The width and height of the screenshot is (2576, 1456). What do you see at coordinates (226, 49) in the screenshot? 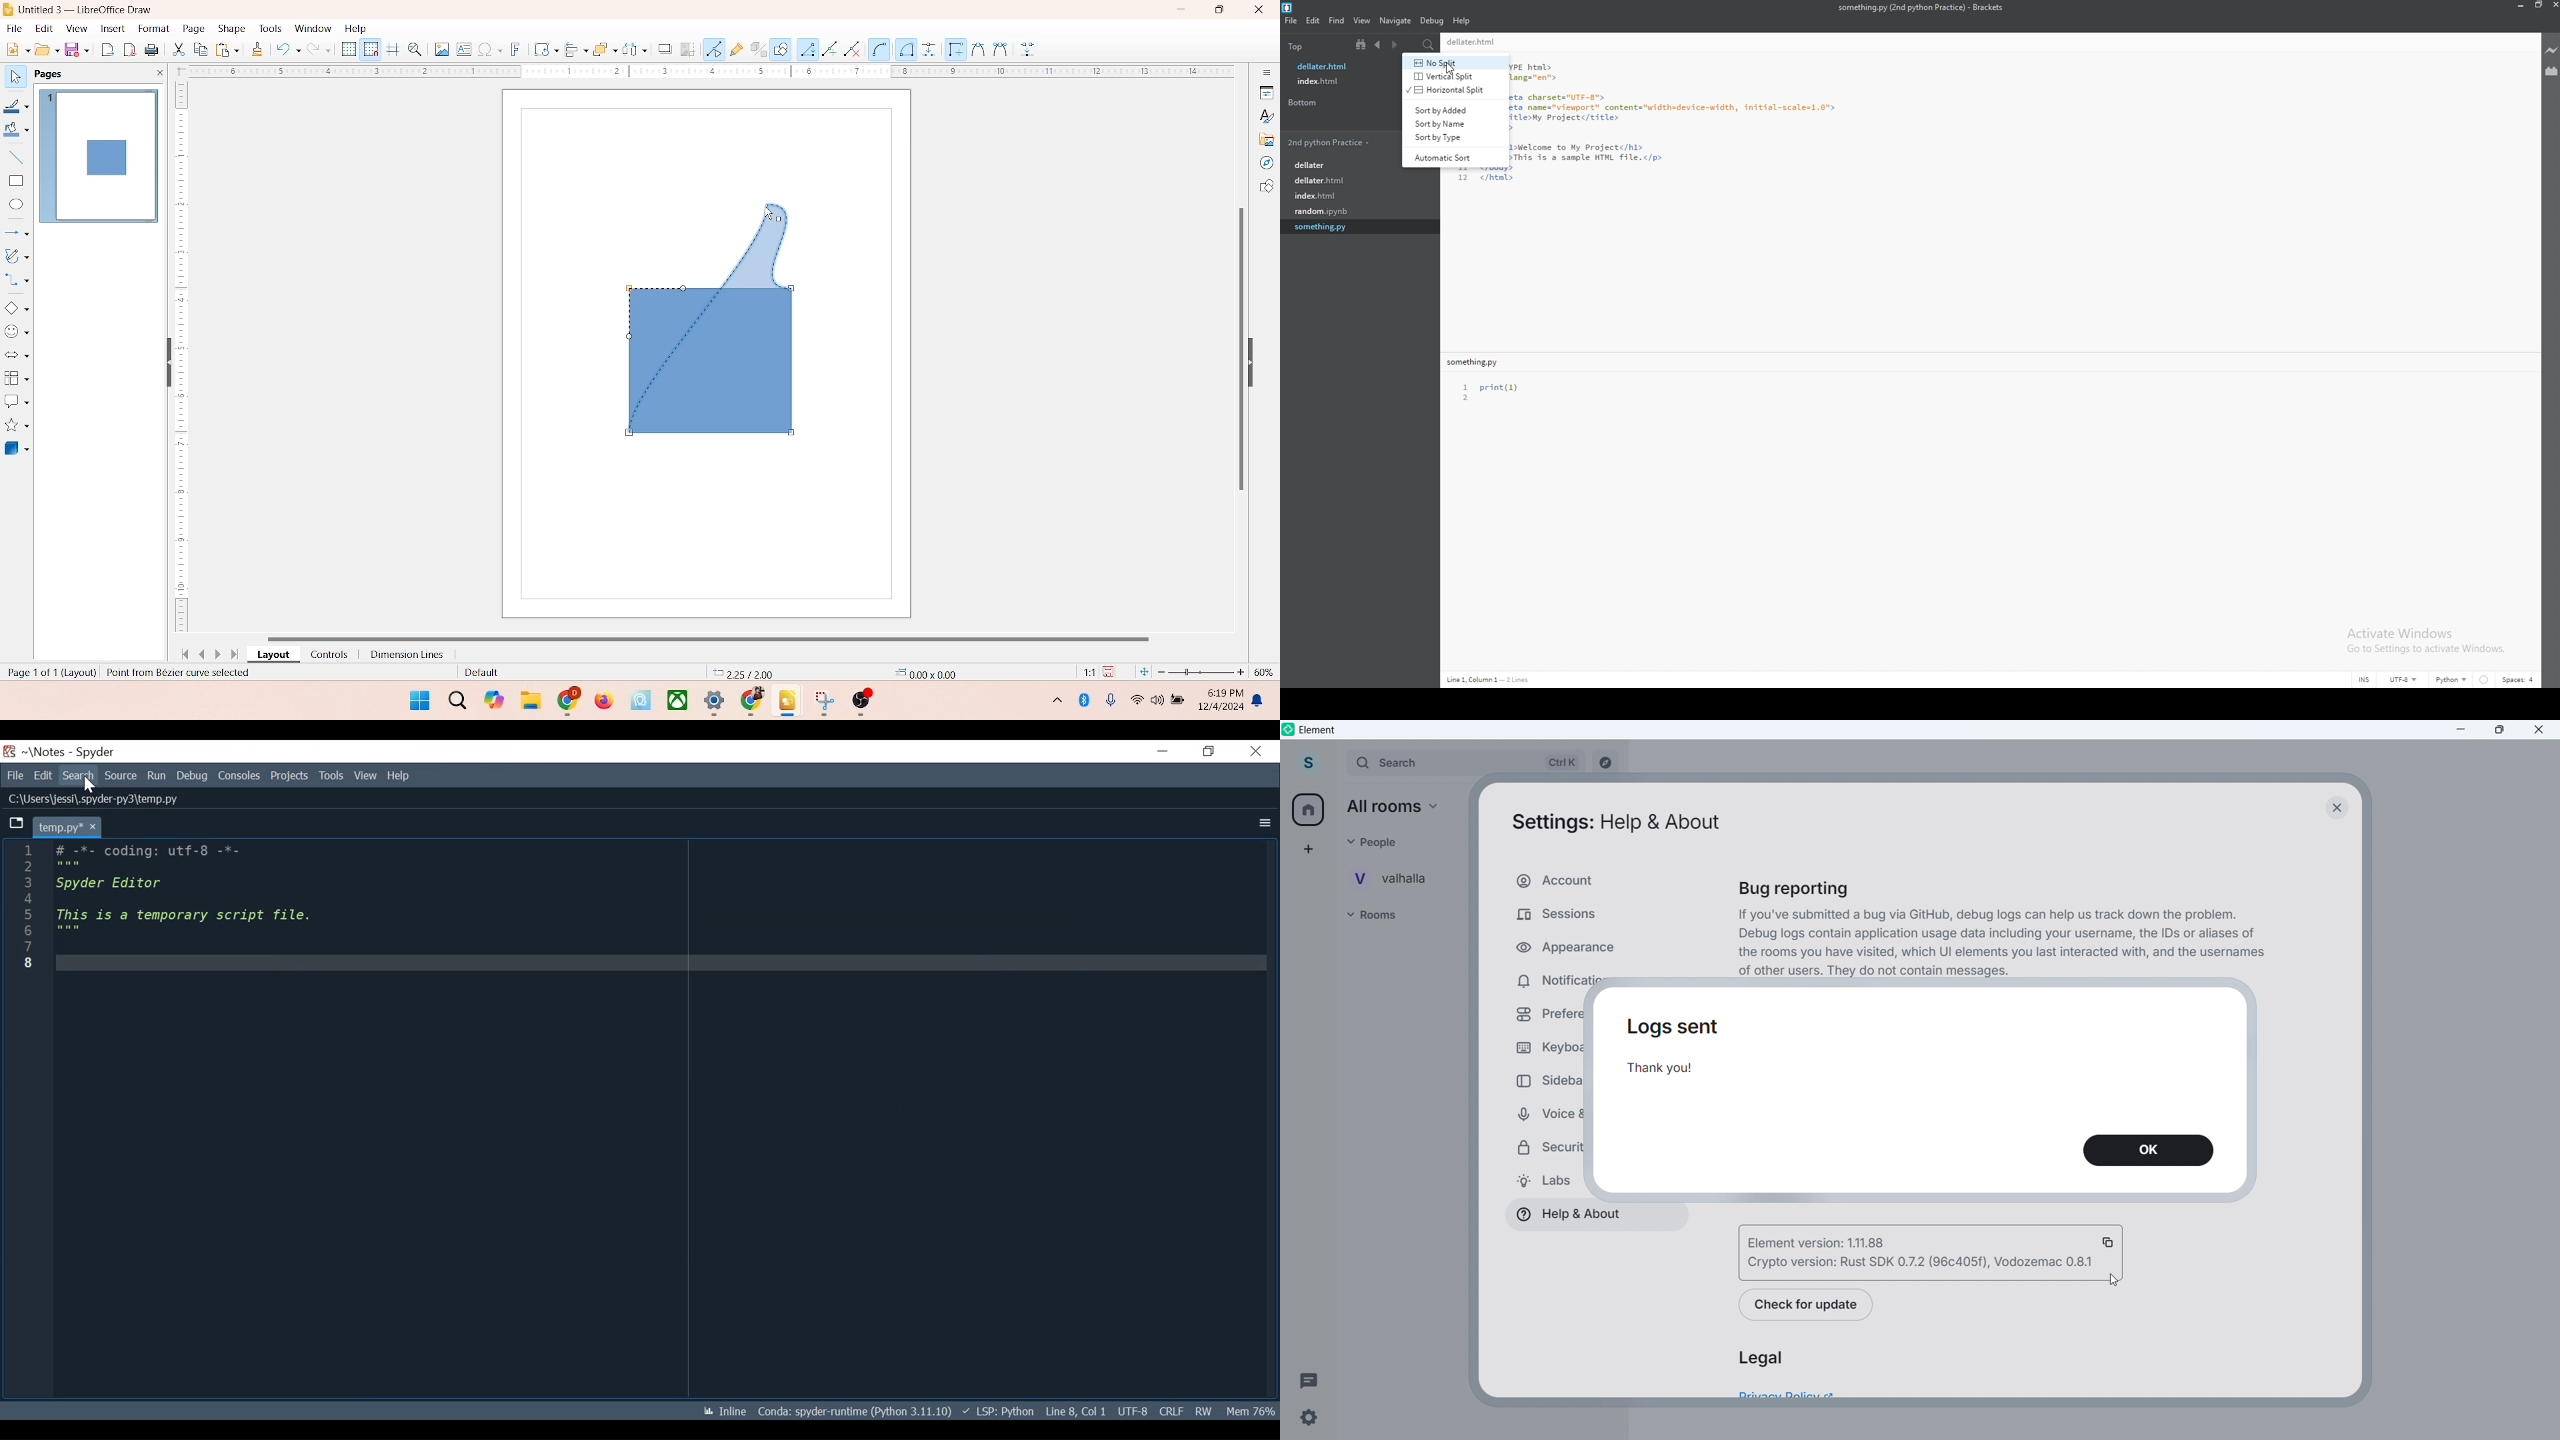
I see `print` at bounding box center [226, 49].